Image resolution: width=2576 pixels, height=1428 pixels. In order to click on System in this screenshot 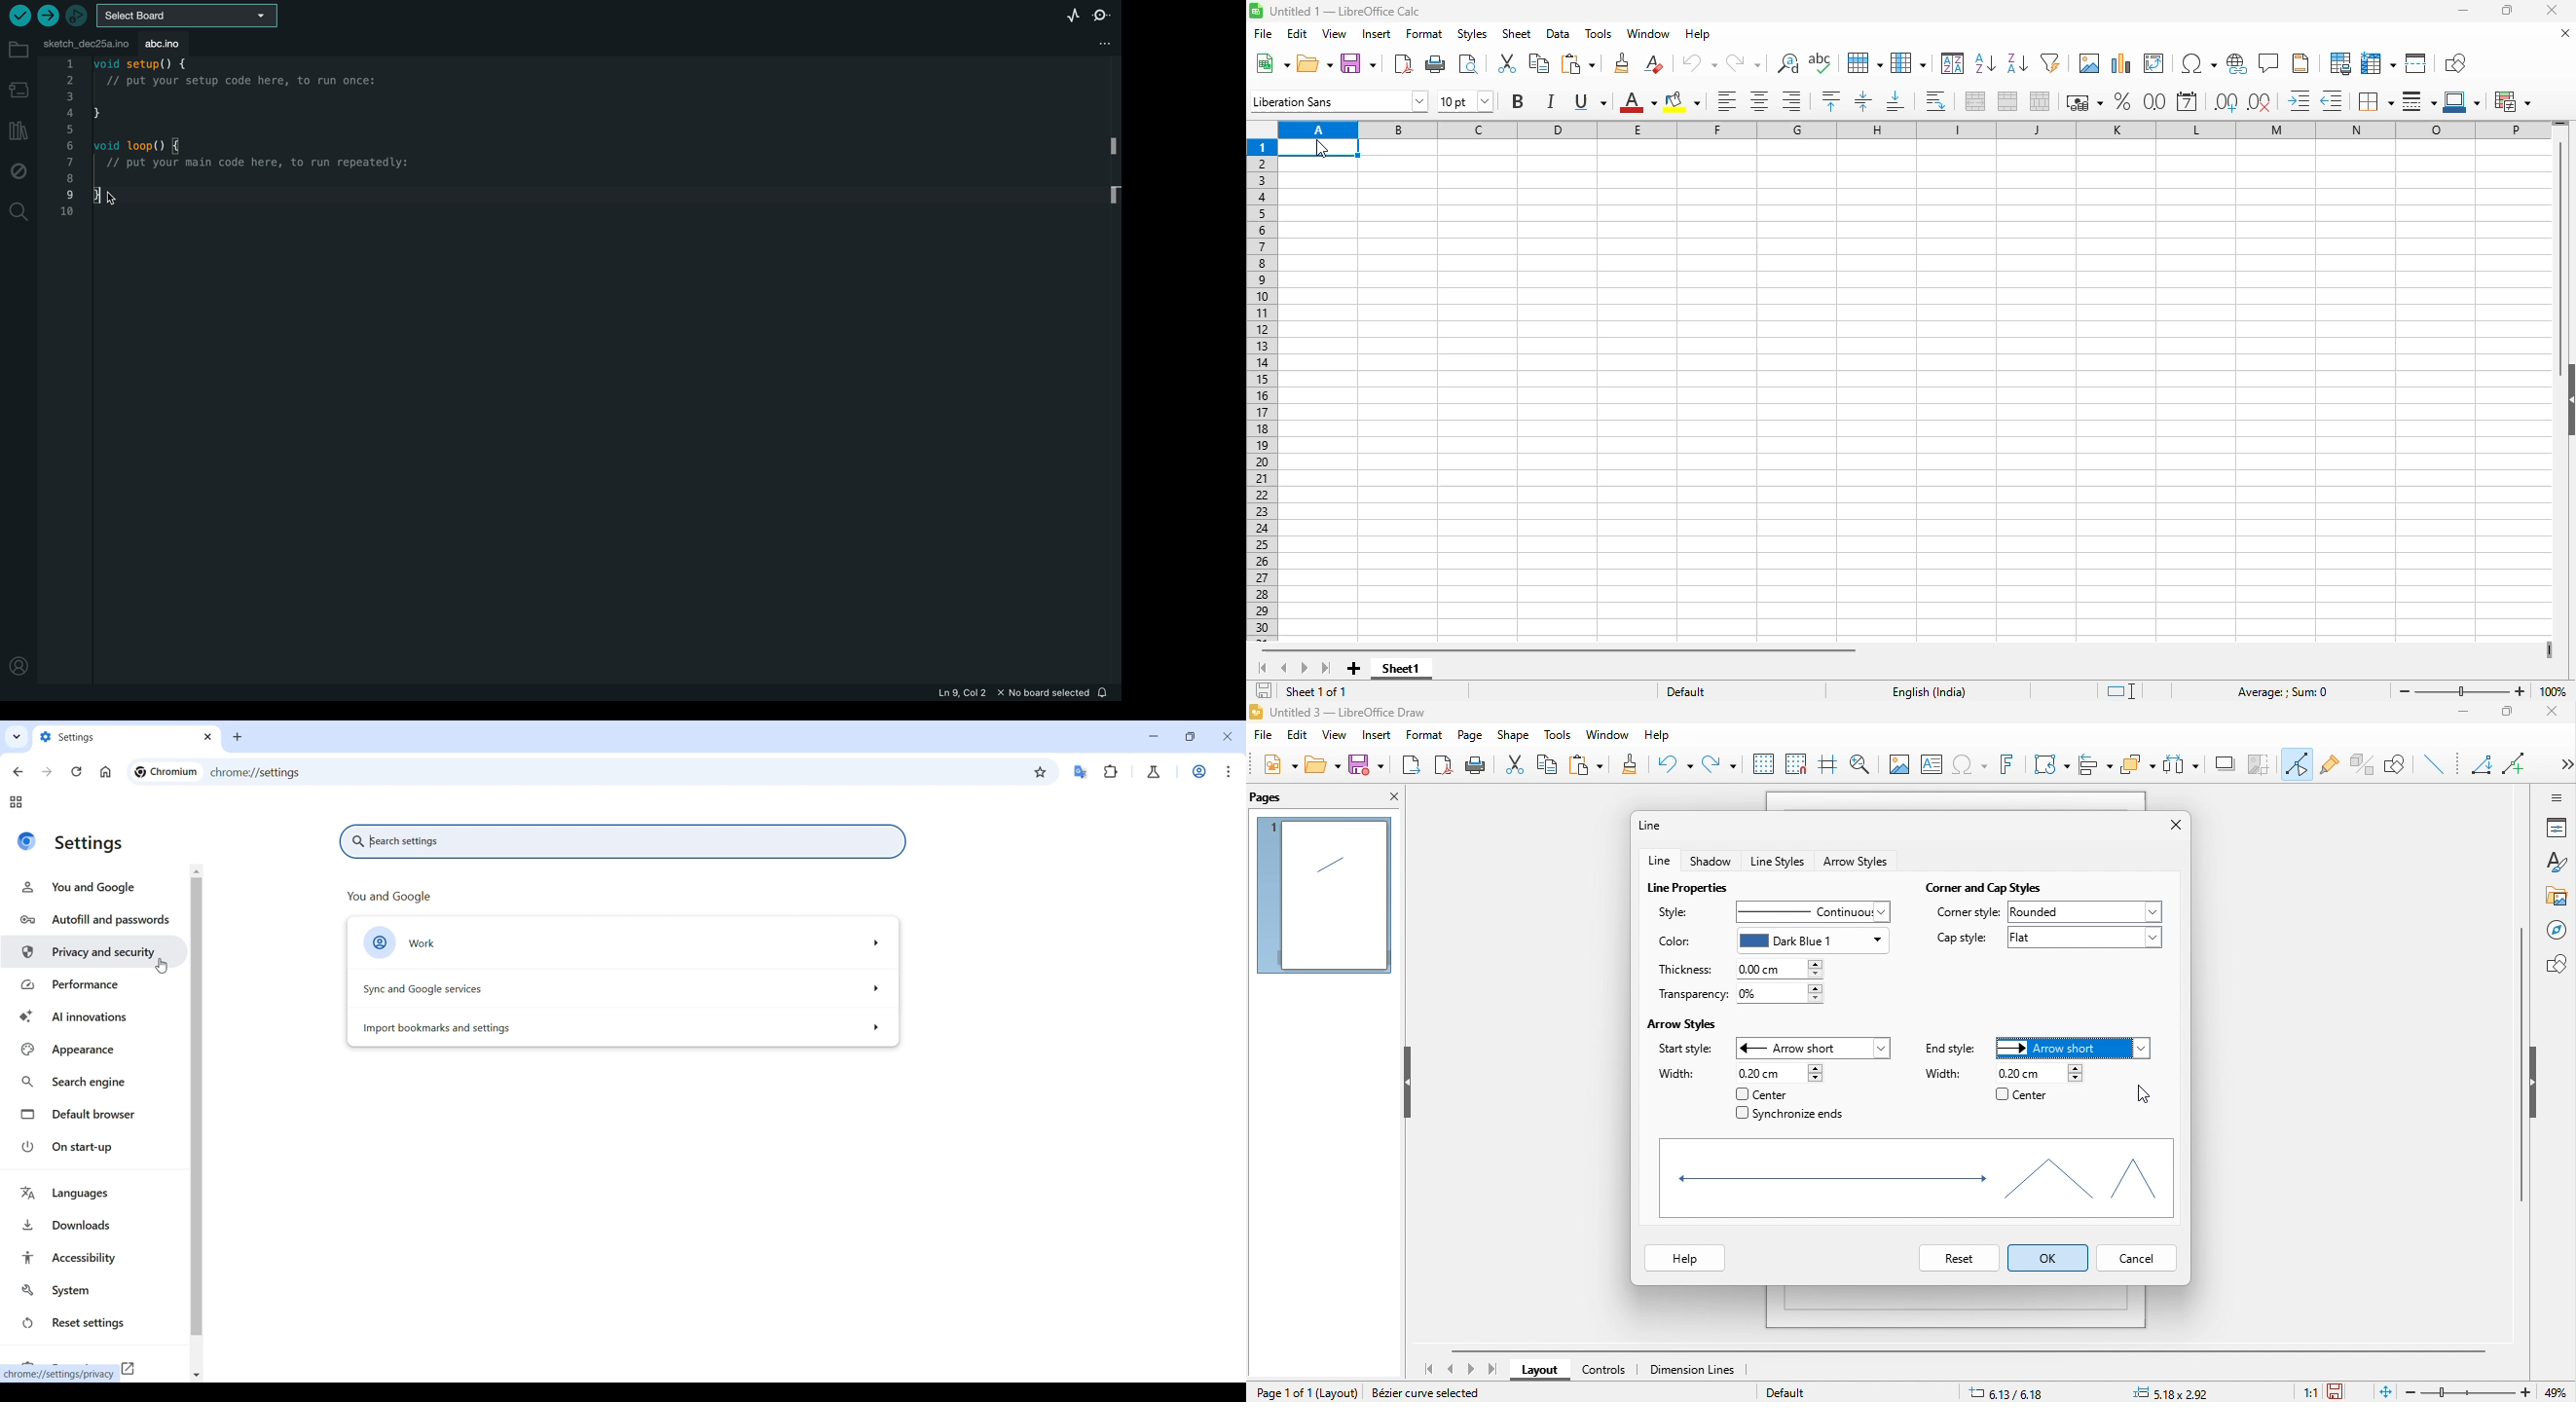, I will do `click(96, 1290)`.